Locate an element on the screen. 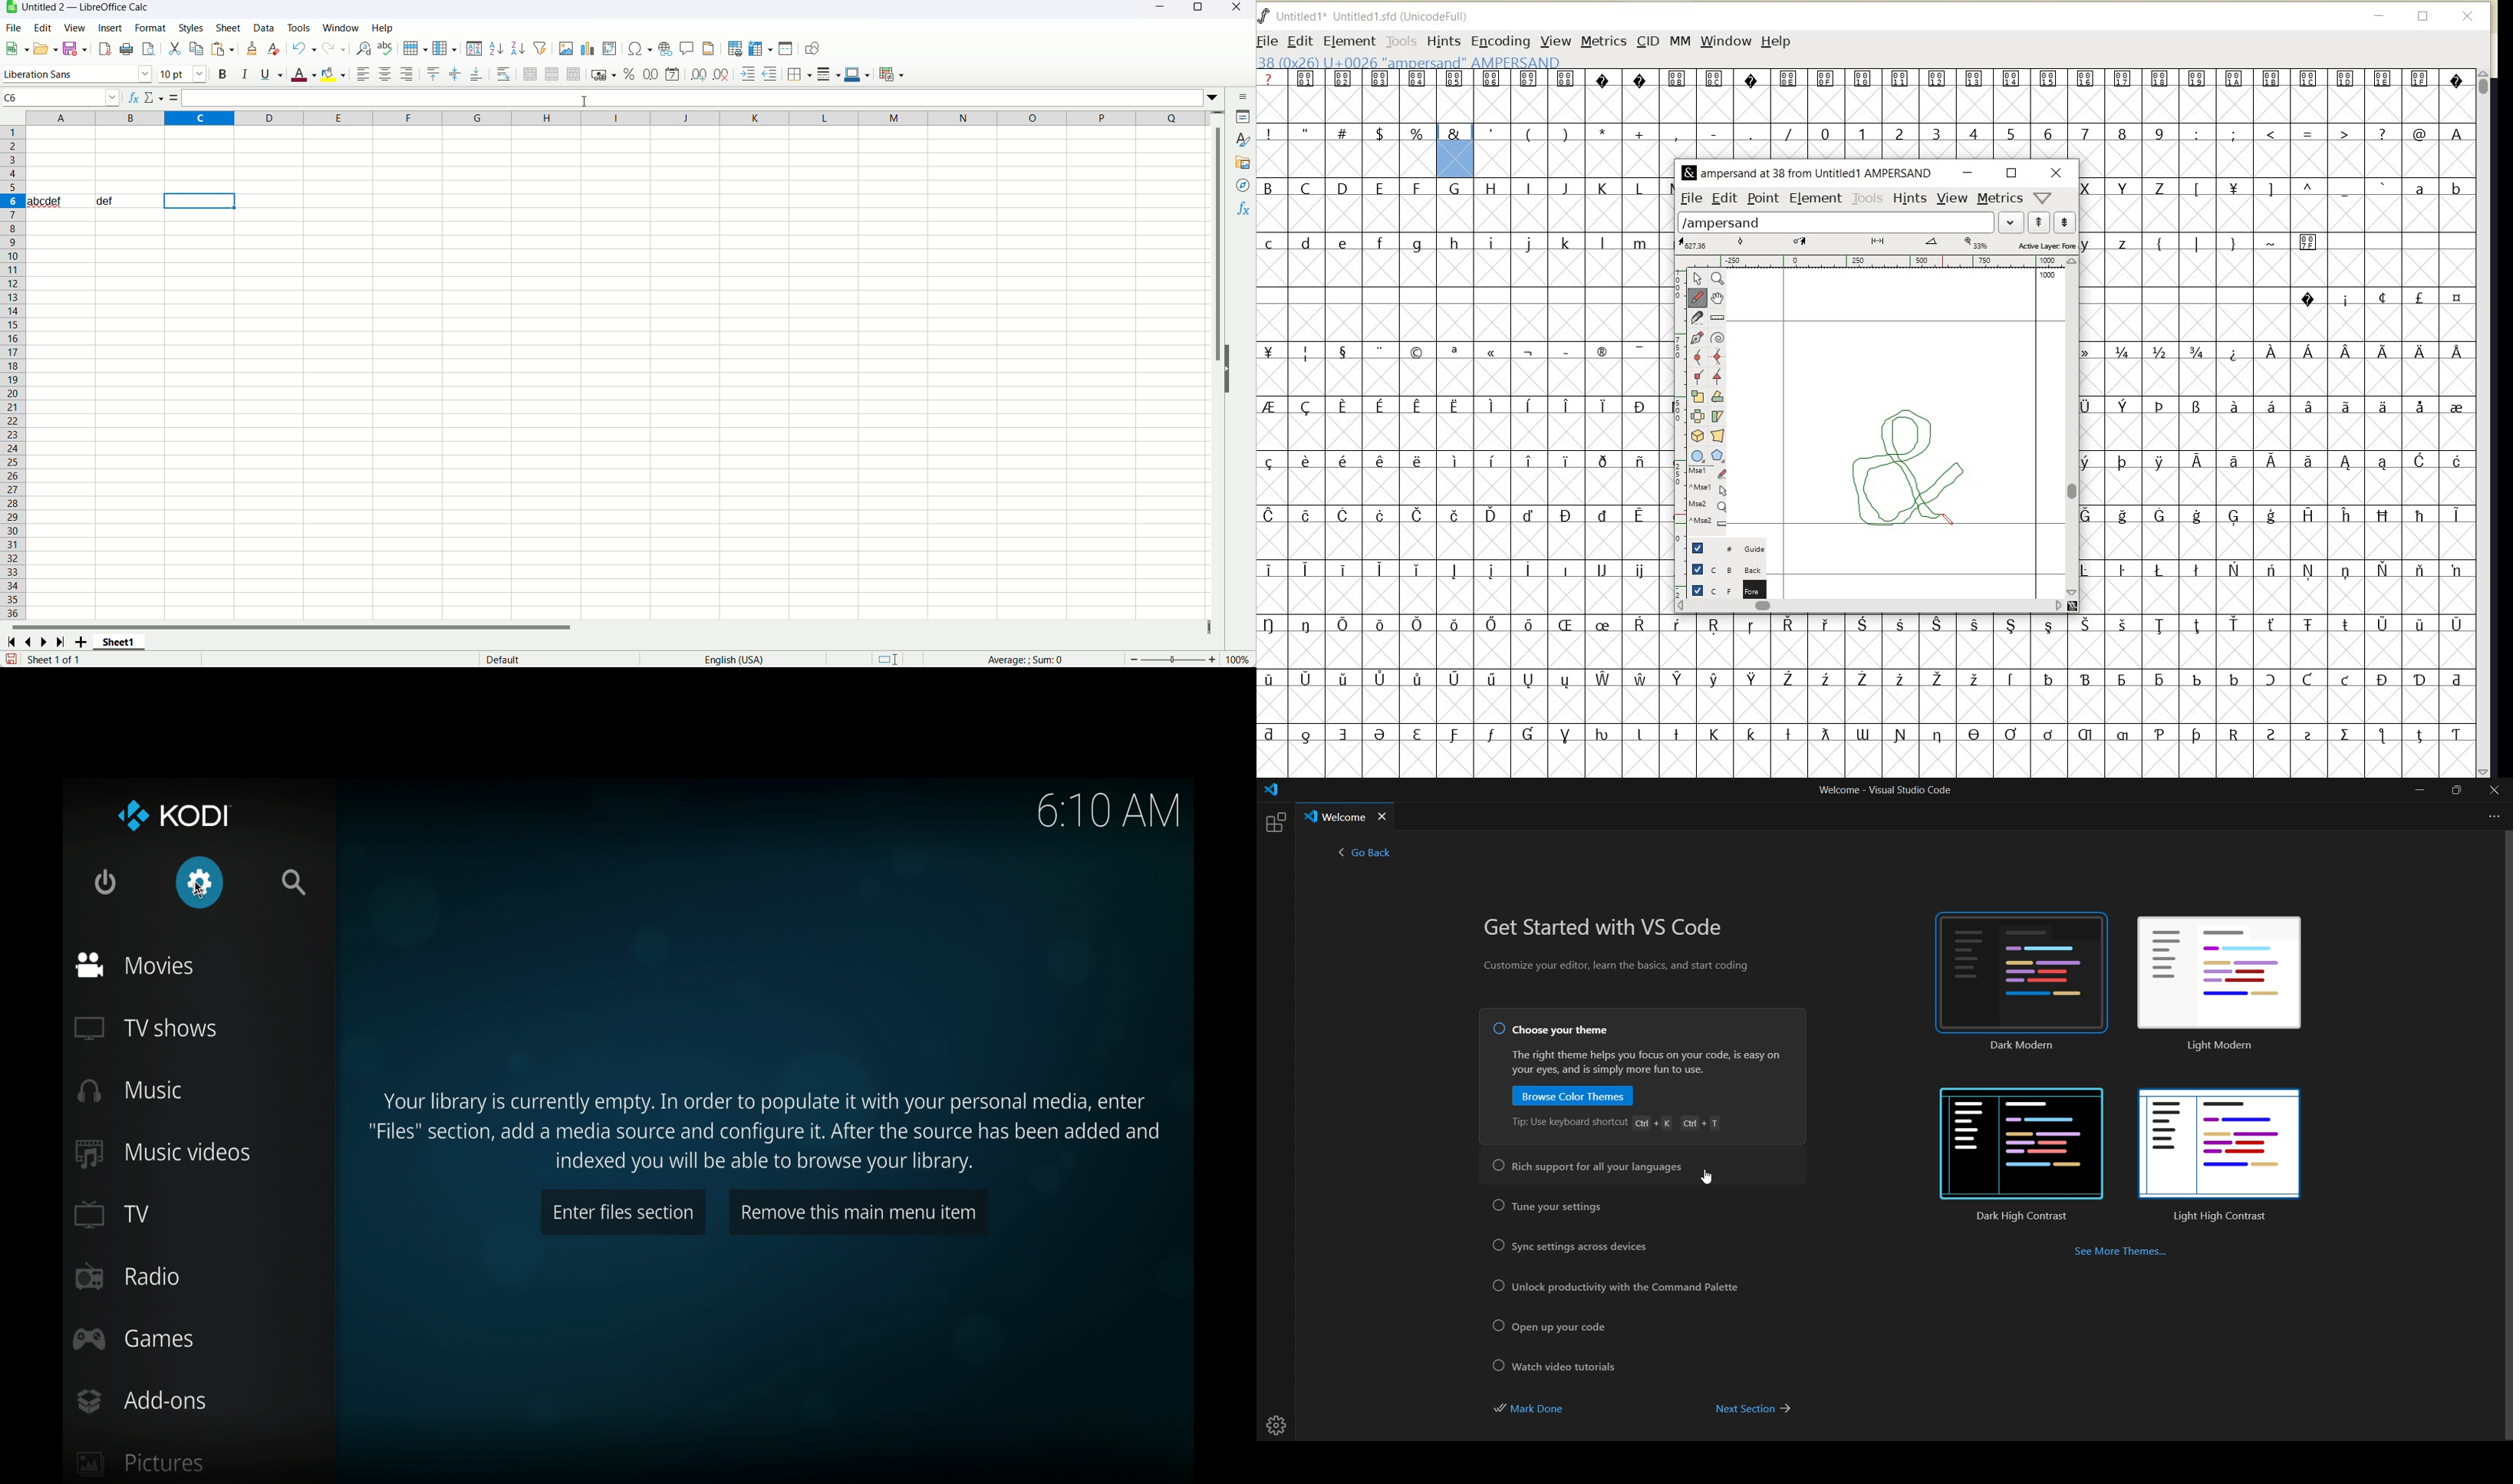 The height and width of the screenshot is (1484, 2520). glyph characters is located at coordinates (1344, 417).